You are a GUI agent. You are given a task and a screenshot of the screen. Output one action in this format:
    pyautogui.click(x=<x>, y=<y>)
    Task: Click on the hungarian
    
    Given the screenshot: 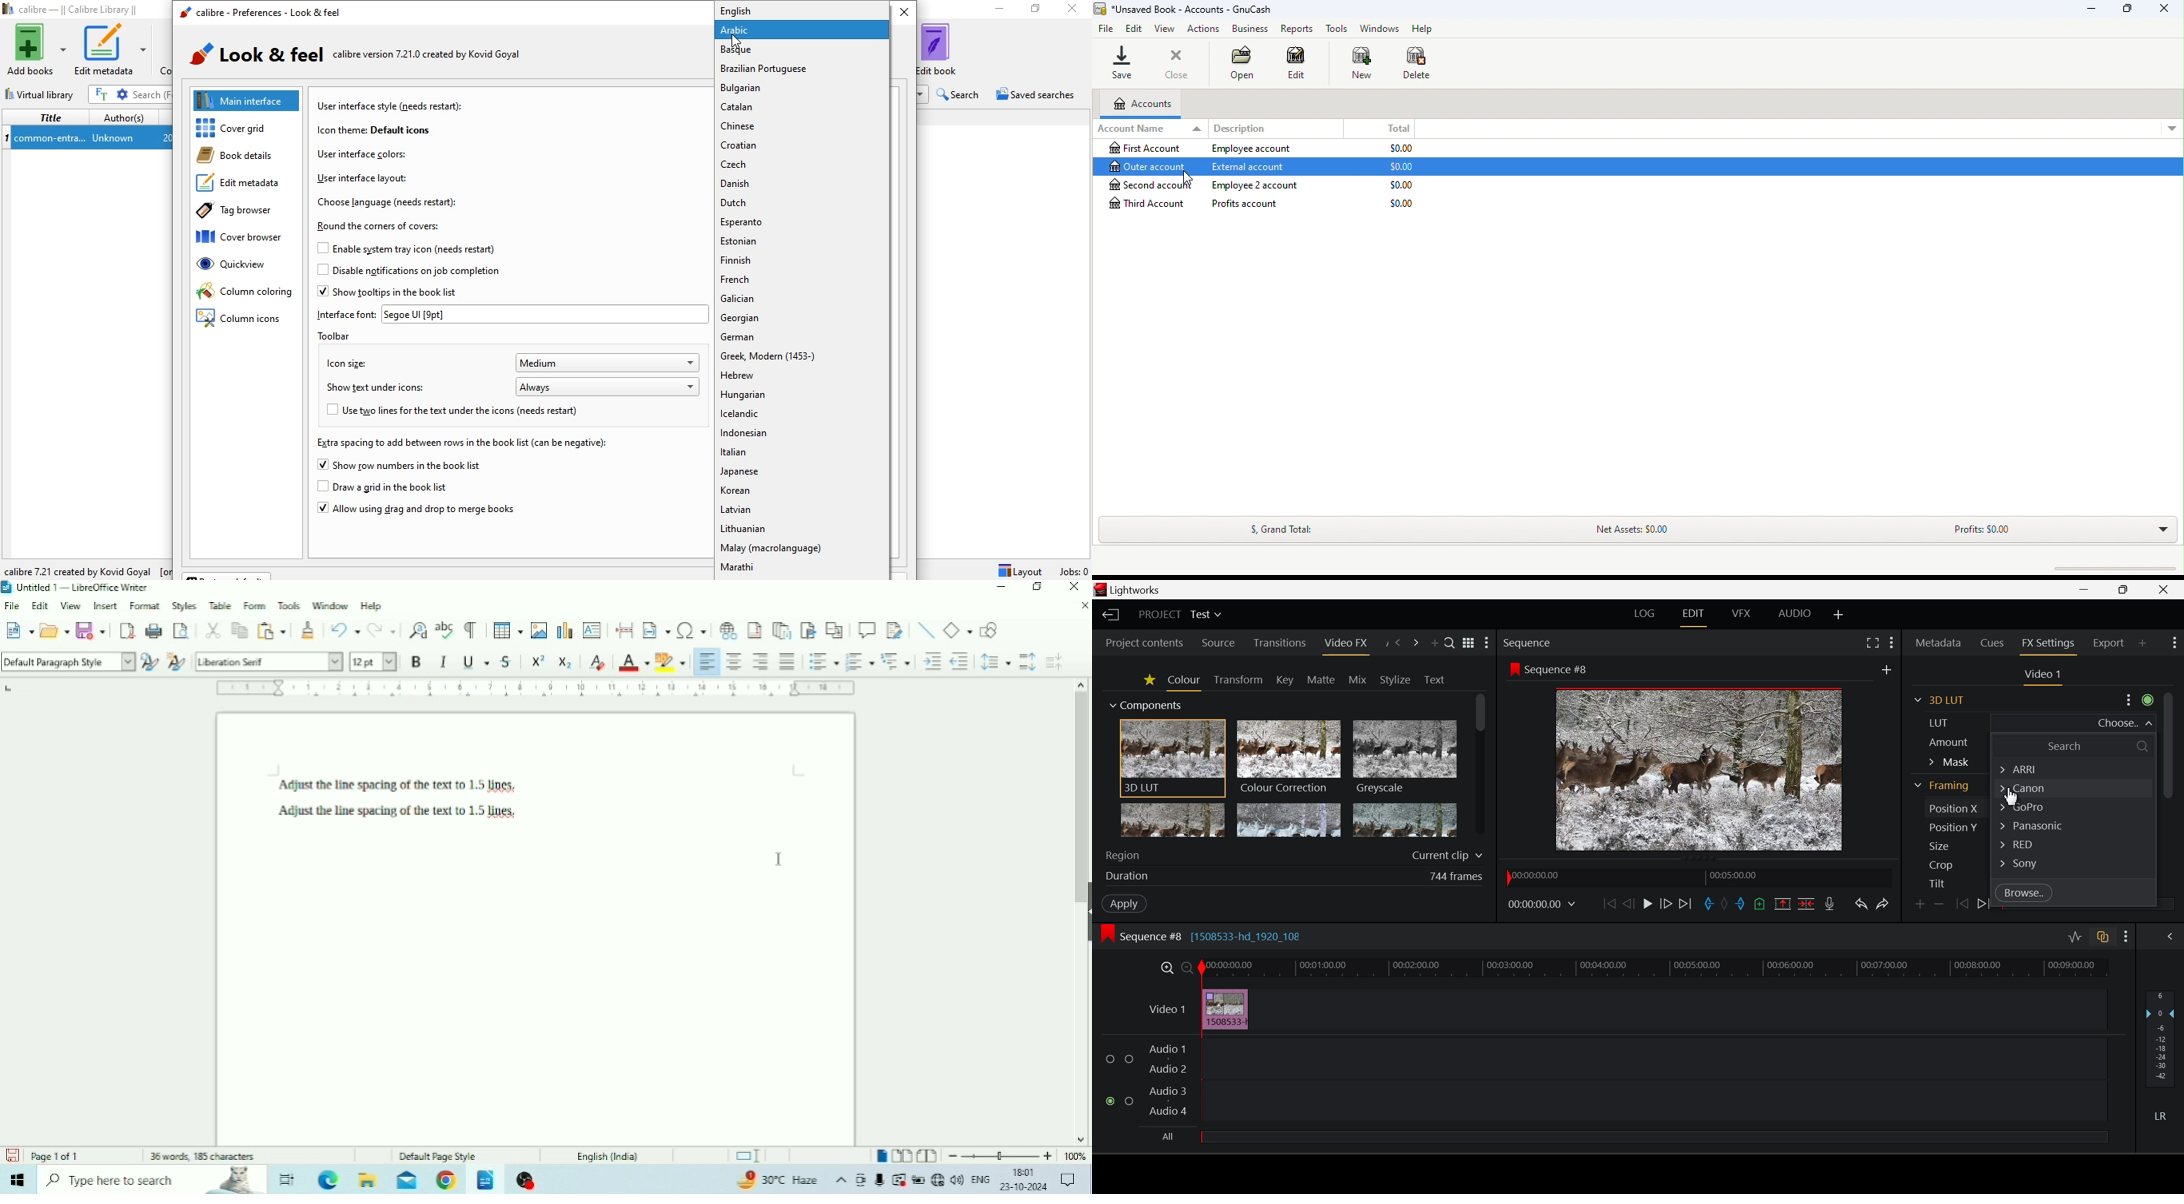 What is the action you would take?
    pyautogui.click(x=802, y=395)
    